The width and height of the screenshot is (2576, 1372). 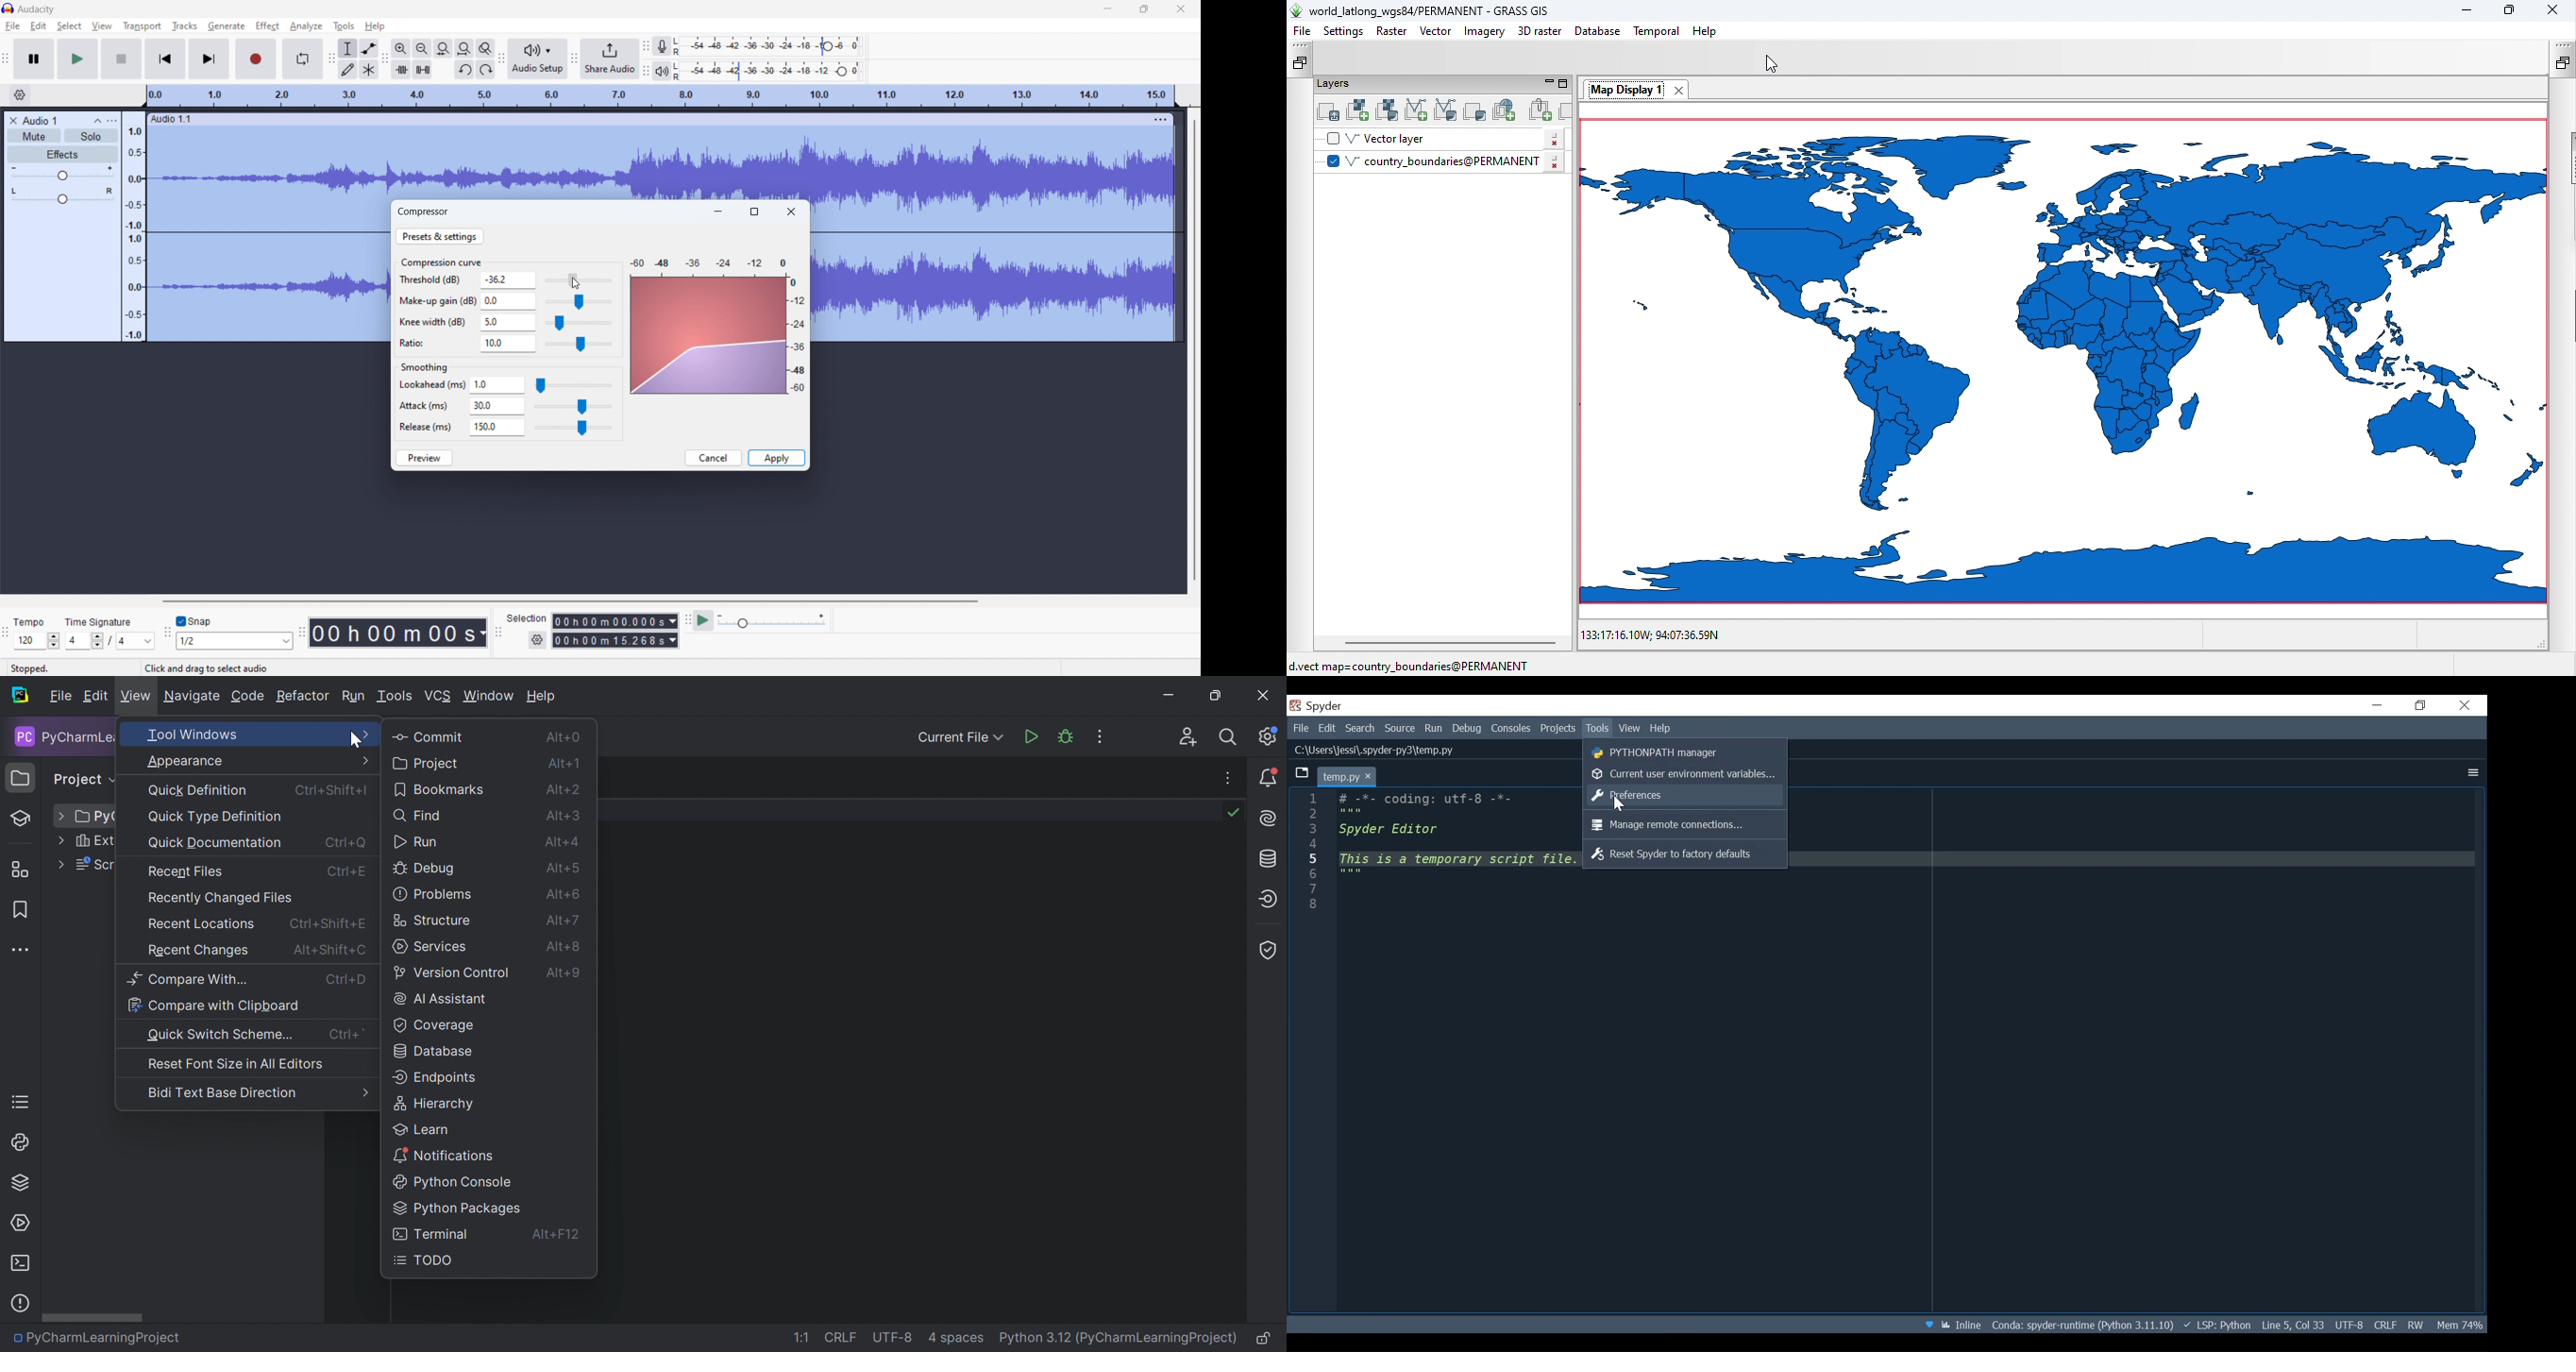 I want to click on  Threshold (dB), so click(x=436, y=281).